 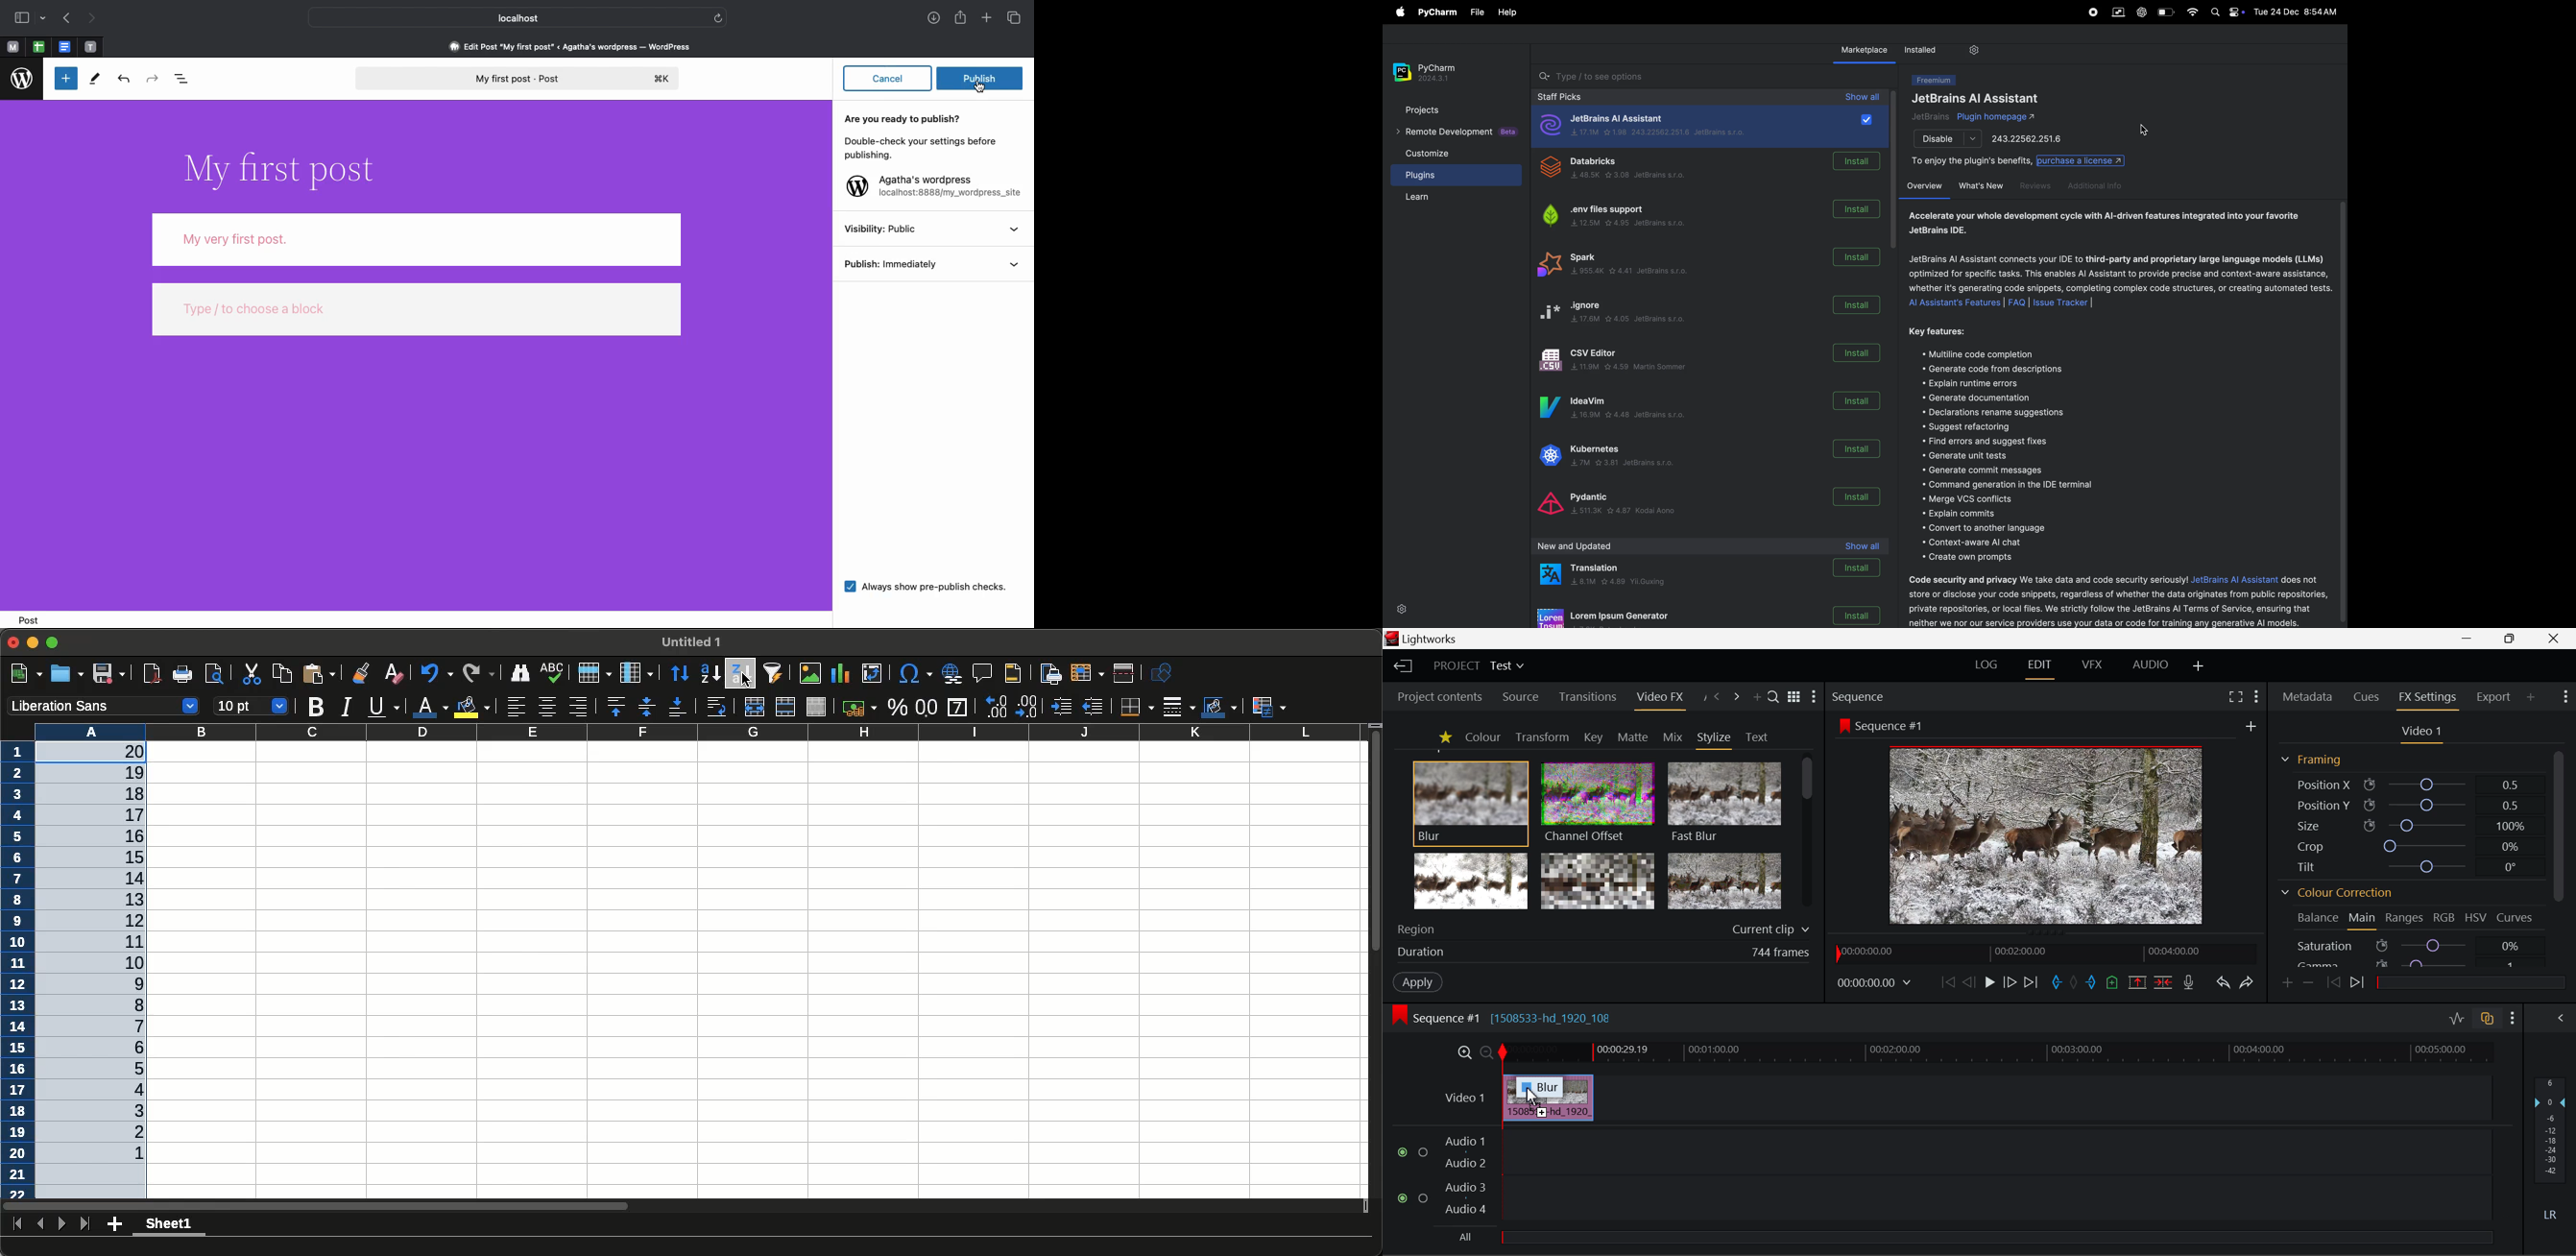 What do you see at coordinates (518, 708) in the screenshot?
I see `Align left` at bounding box center [518, 708].